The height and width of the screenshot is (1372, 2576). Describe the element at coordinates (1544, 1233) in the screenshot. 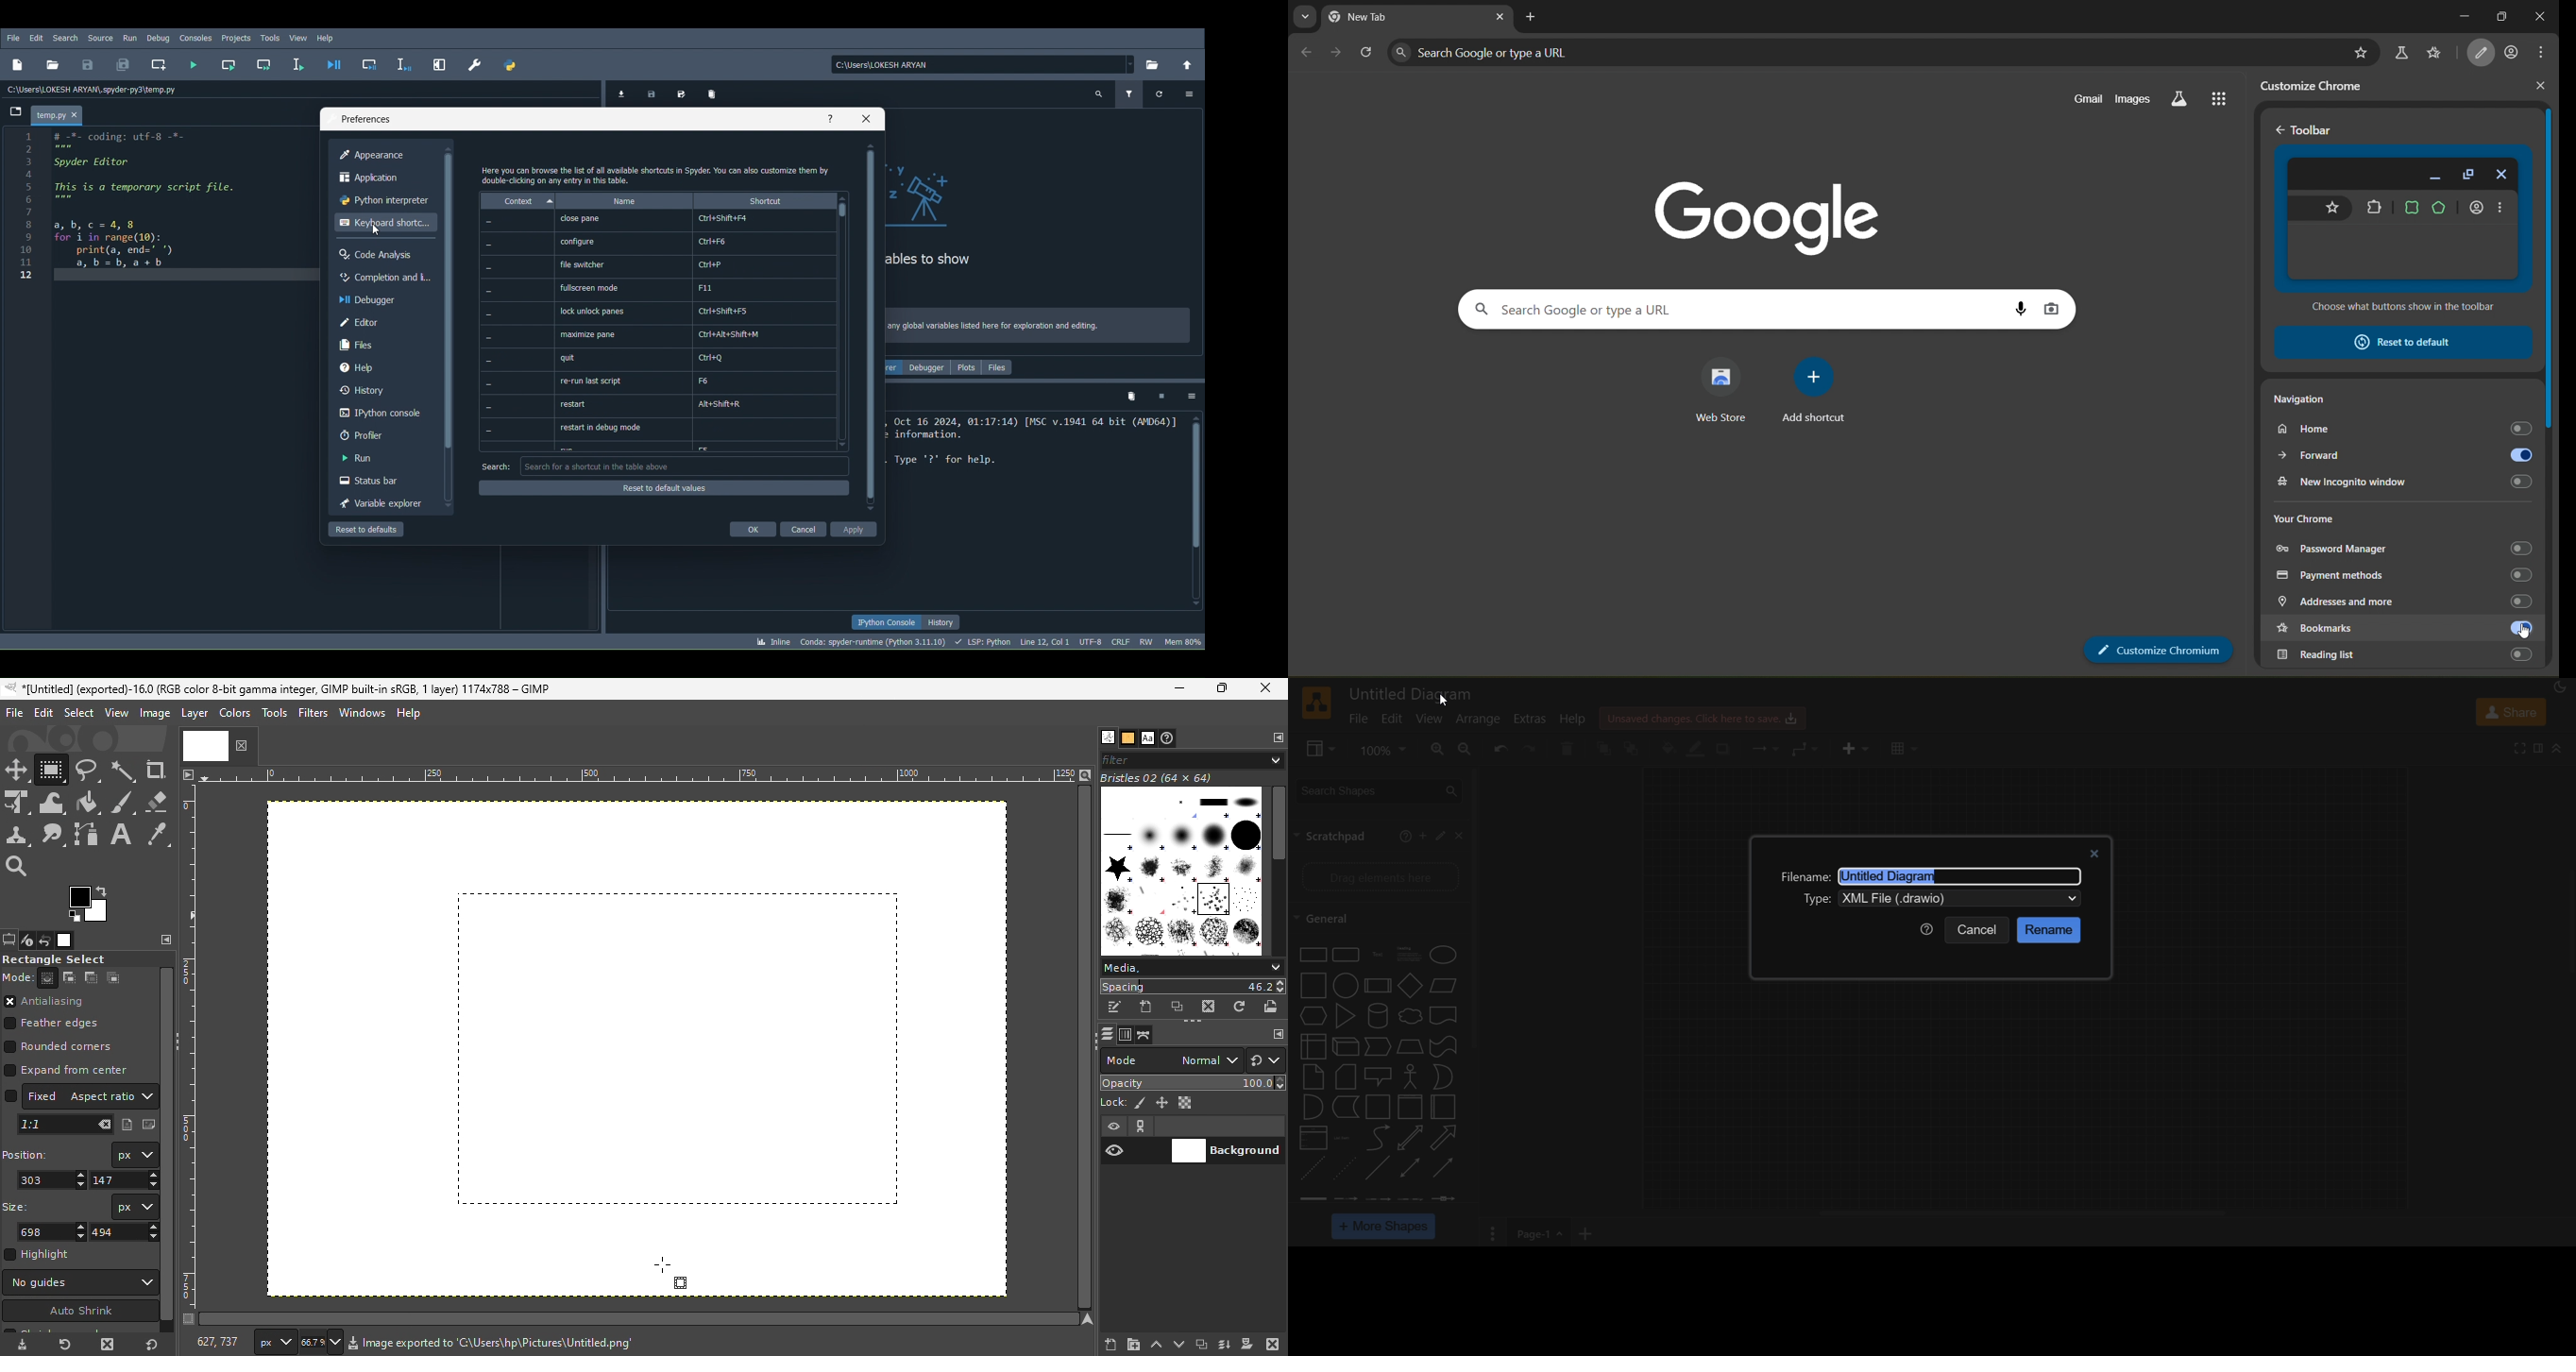

I see `page 1` at that location.